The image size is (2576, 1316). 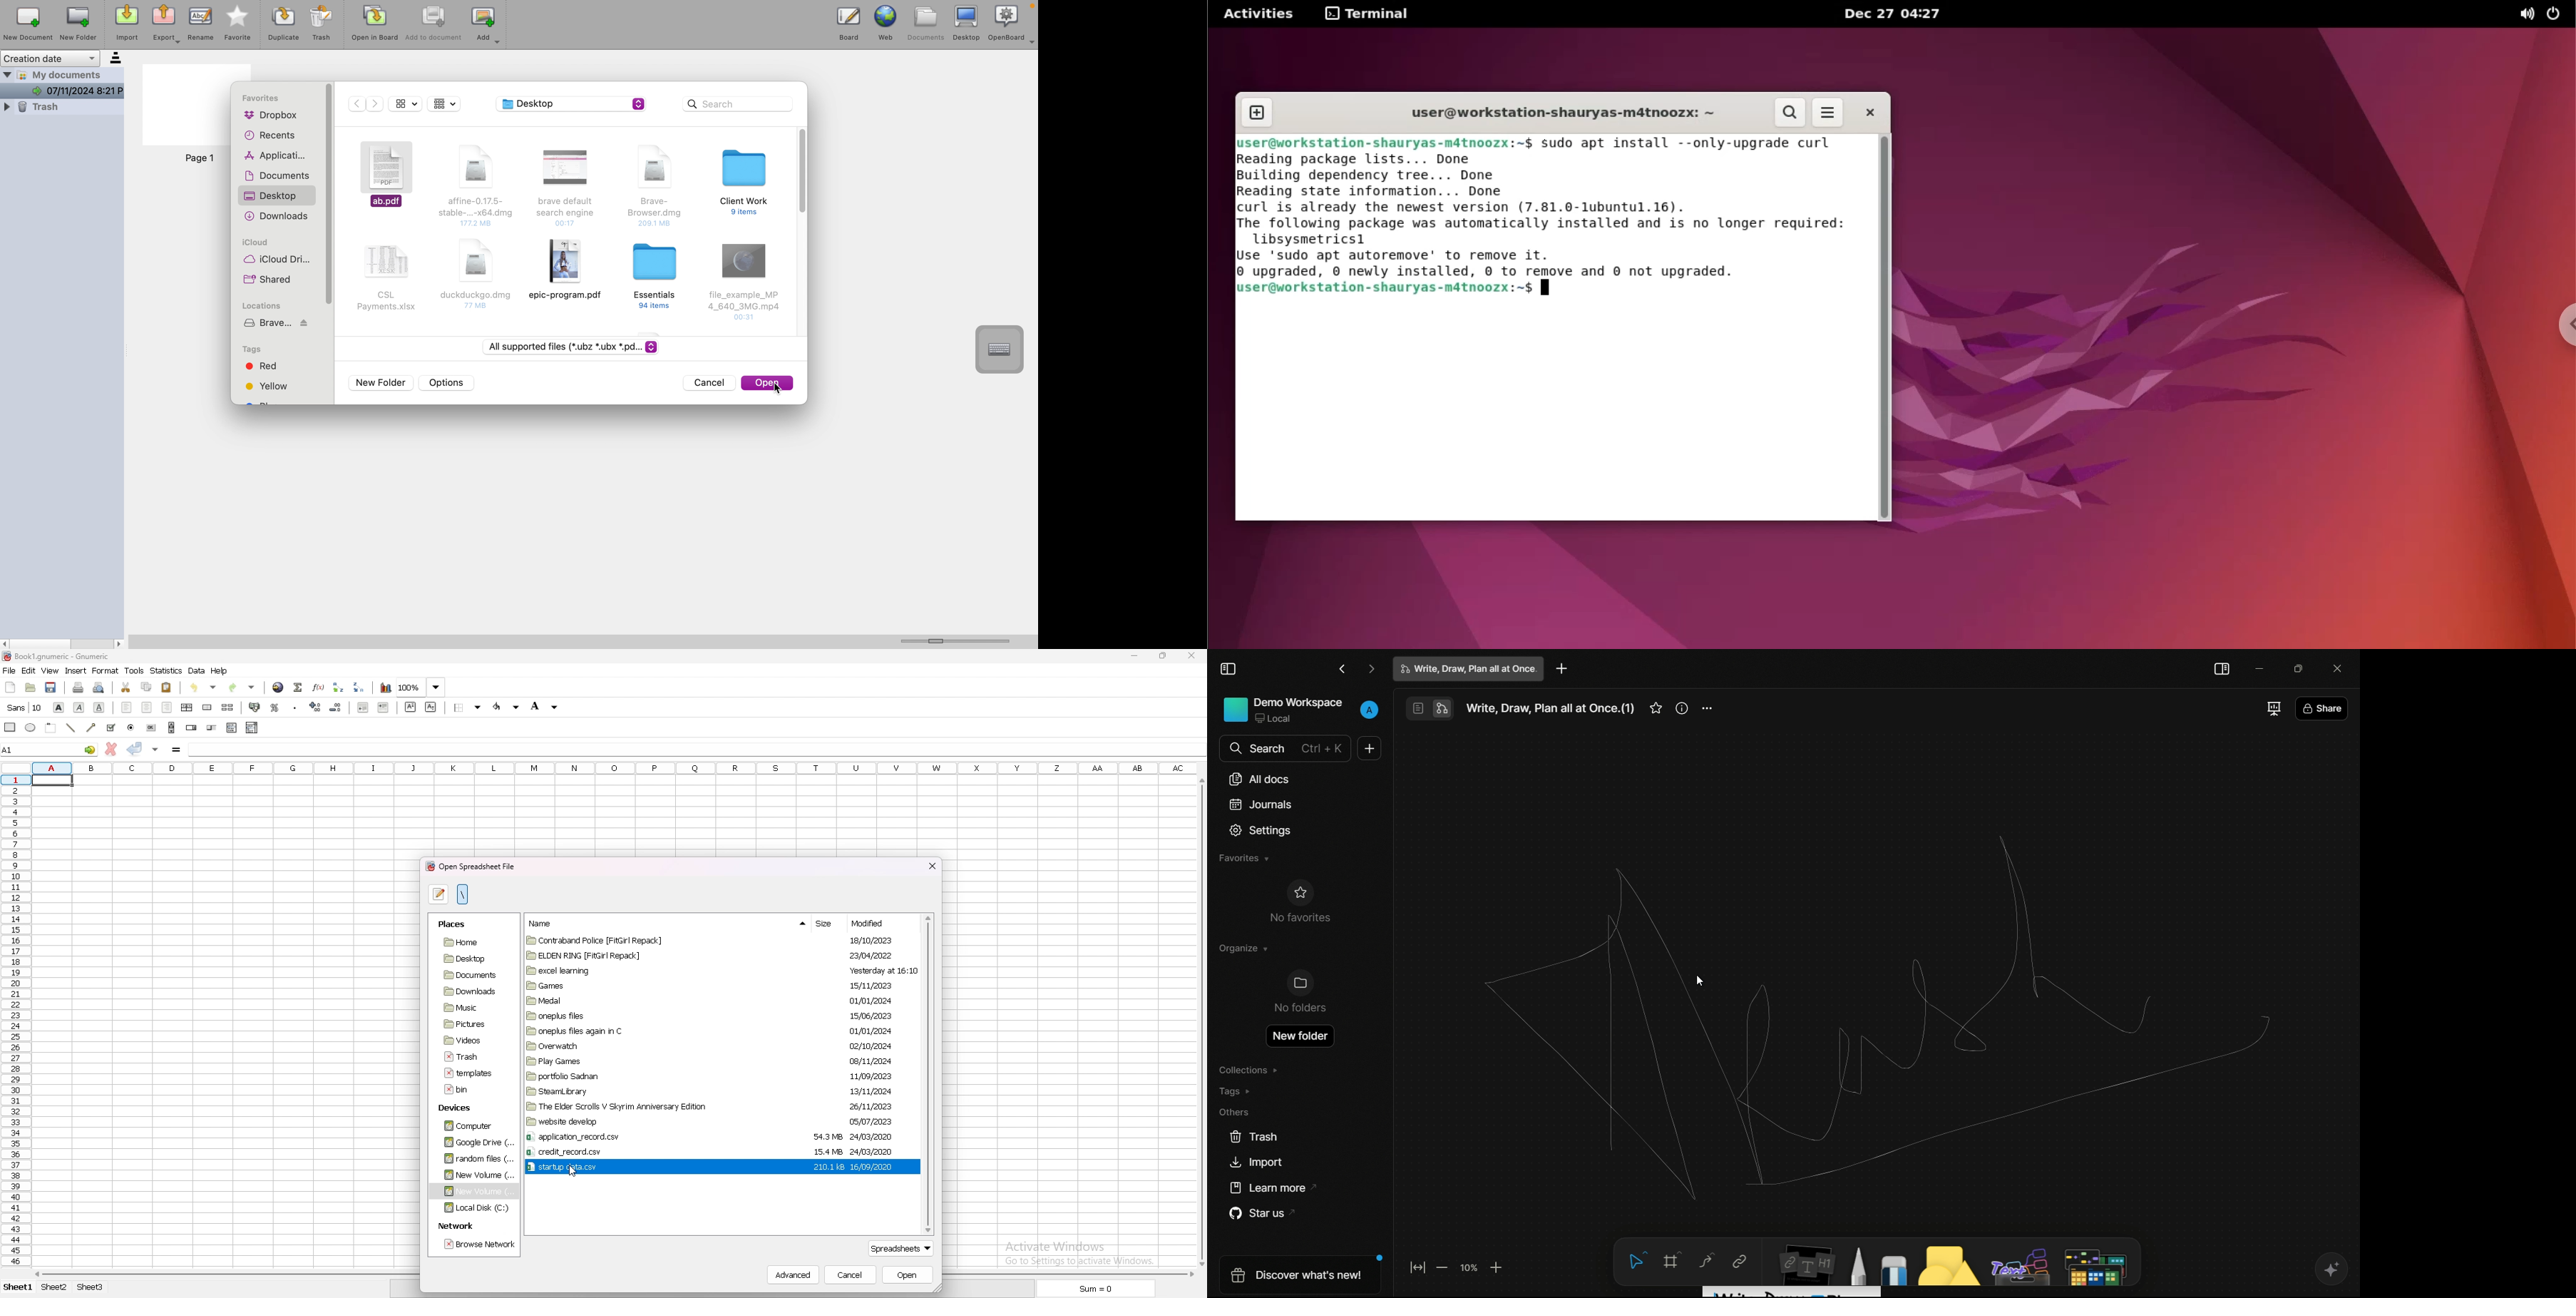 I want to click on applications, so click(x=271, y=155).